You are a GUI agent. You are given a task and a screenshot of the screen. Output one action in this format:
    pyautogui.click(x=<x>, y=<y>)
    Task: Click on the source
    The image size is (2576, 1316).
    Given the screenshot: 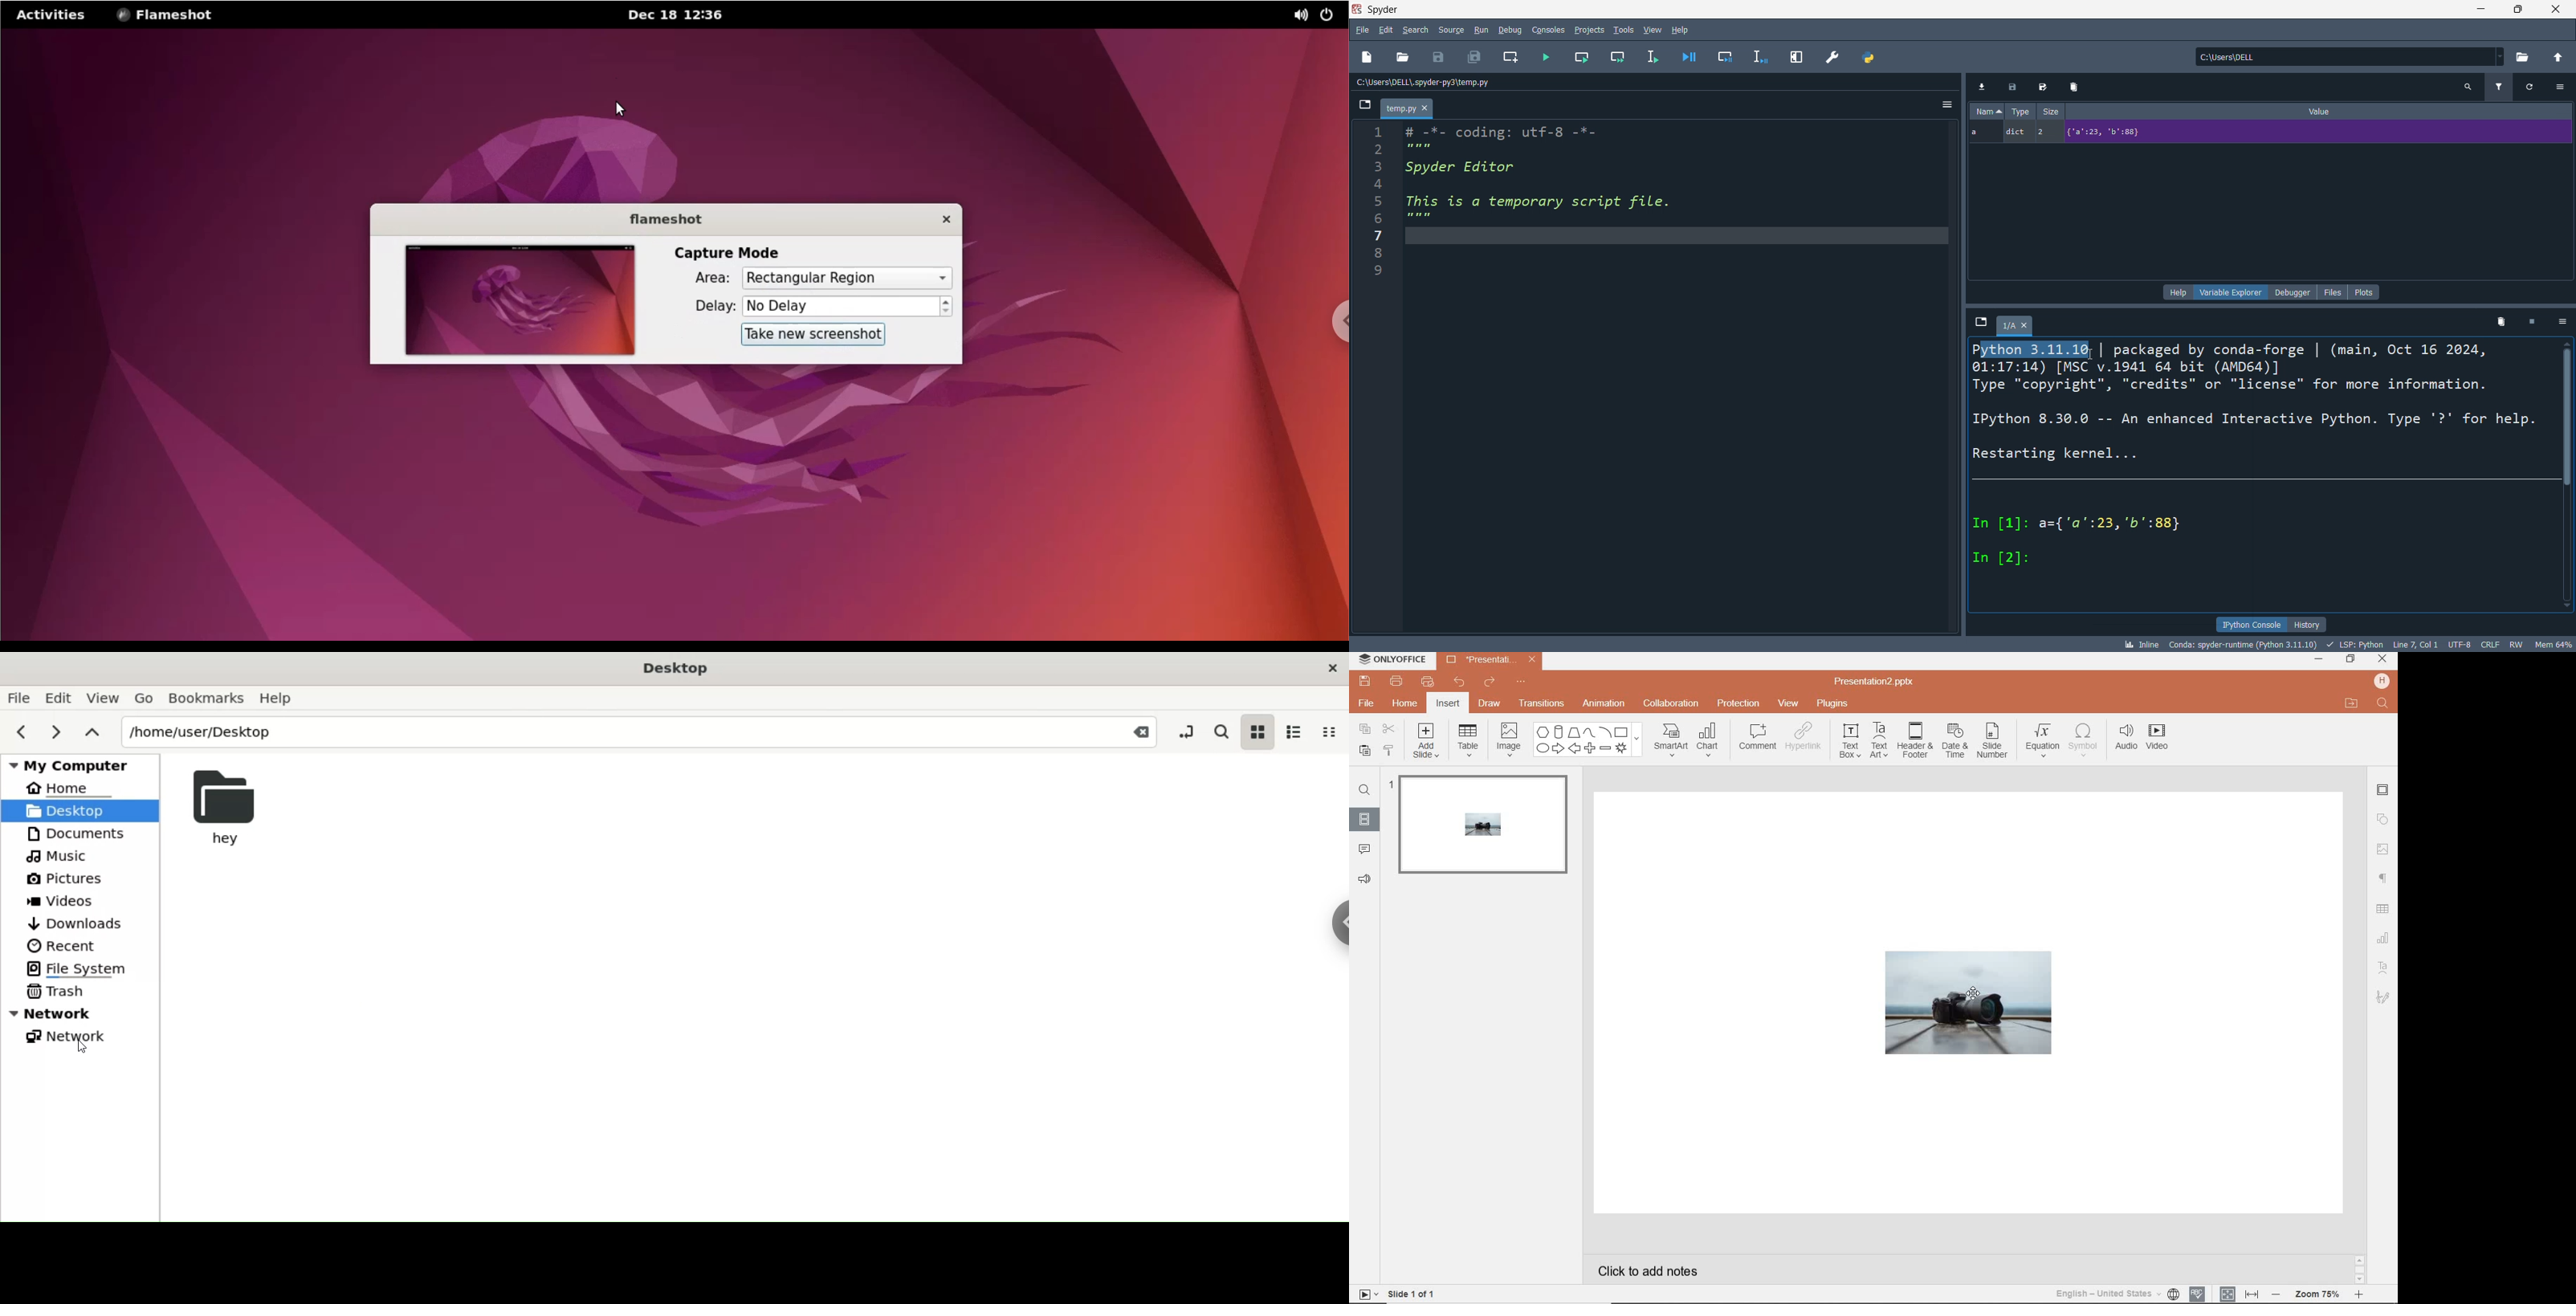 What is the action you would take?
    pyautogui.click(x=1449, y=31)
    